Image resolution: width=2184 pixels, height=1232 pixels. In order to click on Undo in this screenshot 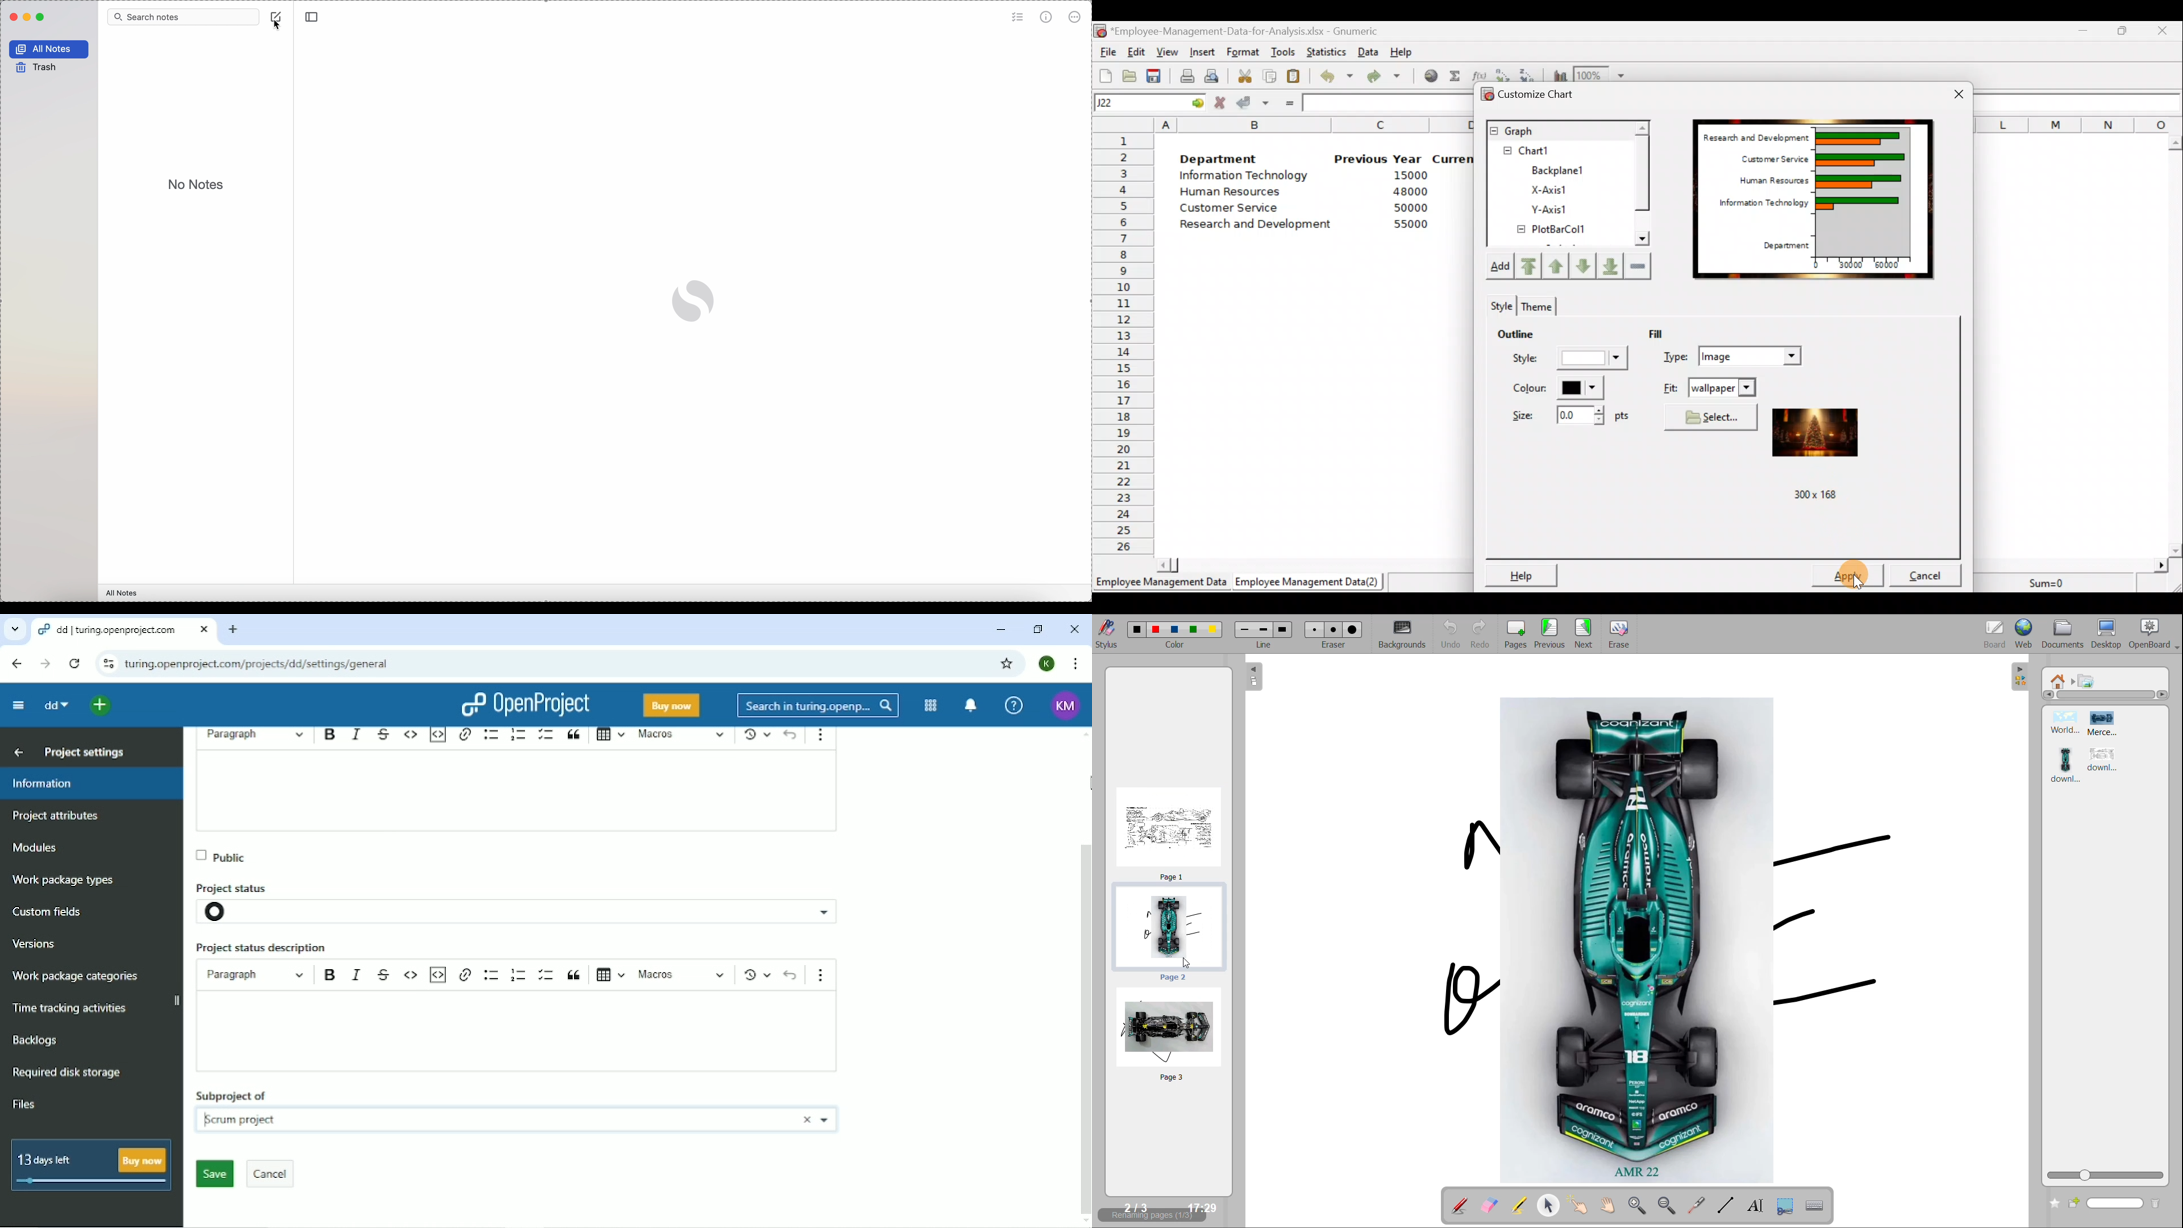, I will do `click(792, 735)`.